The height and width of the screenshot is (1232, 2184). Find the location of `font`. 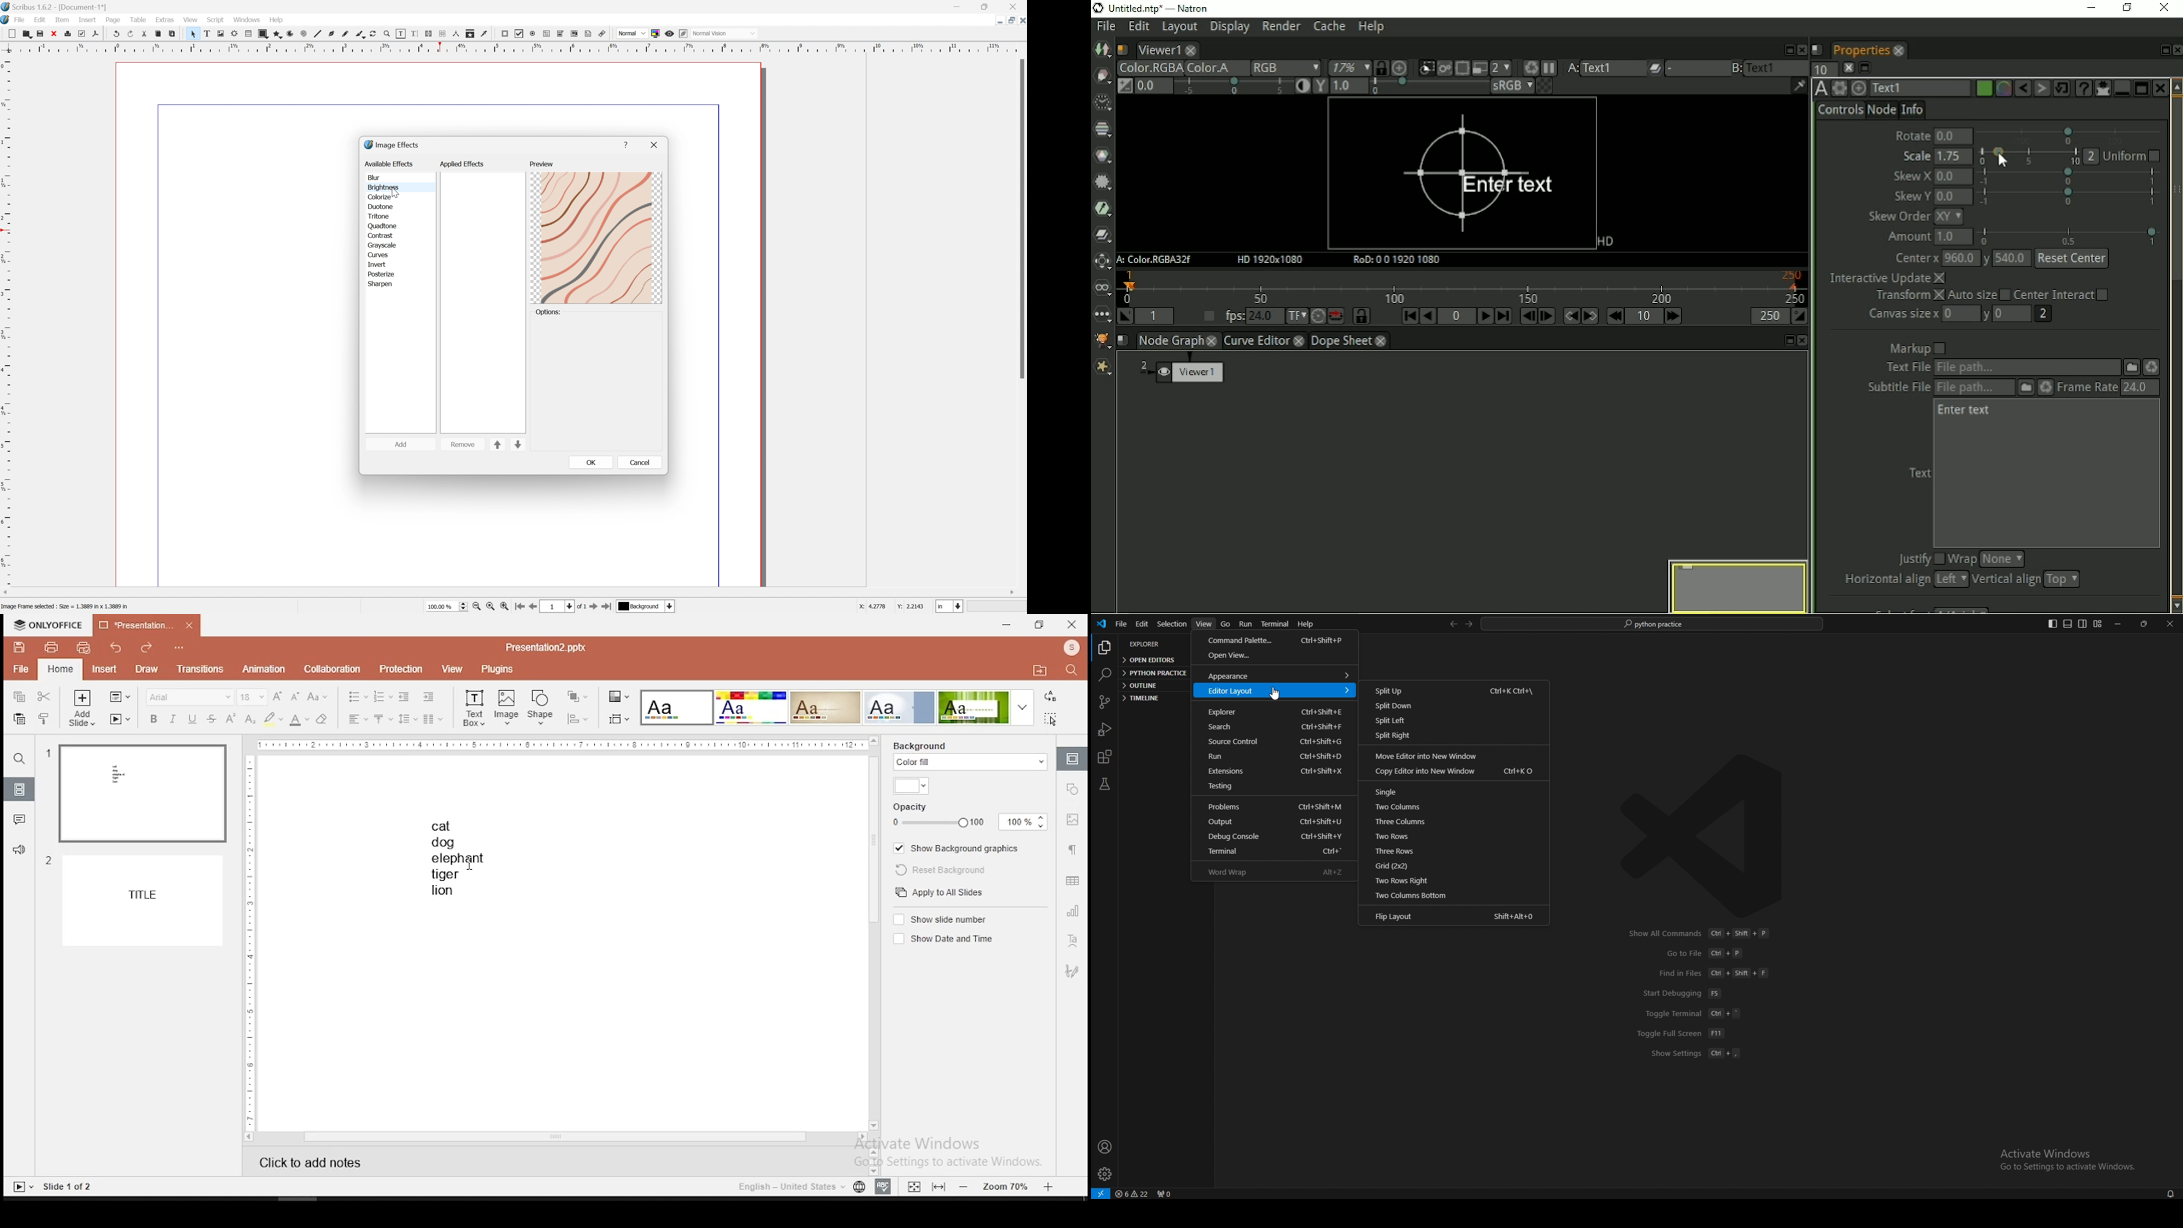

font is located at coordinates (188, 697).